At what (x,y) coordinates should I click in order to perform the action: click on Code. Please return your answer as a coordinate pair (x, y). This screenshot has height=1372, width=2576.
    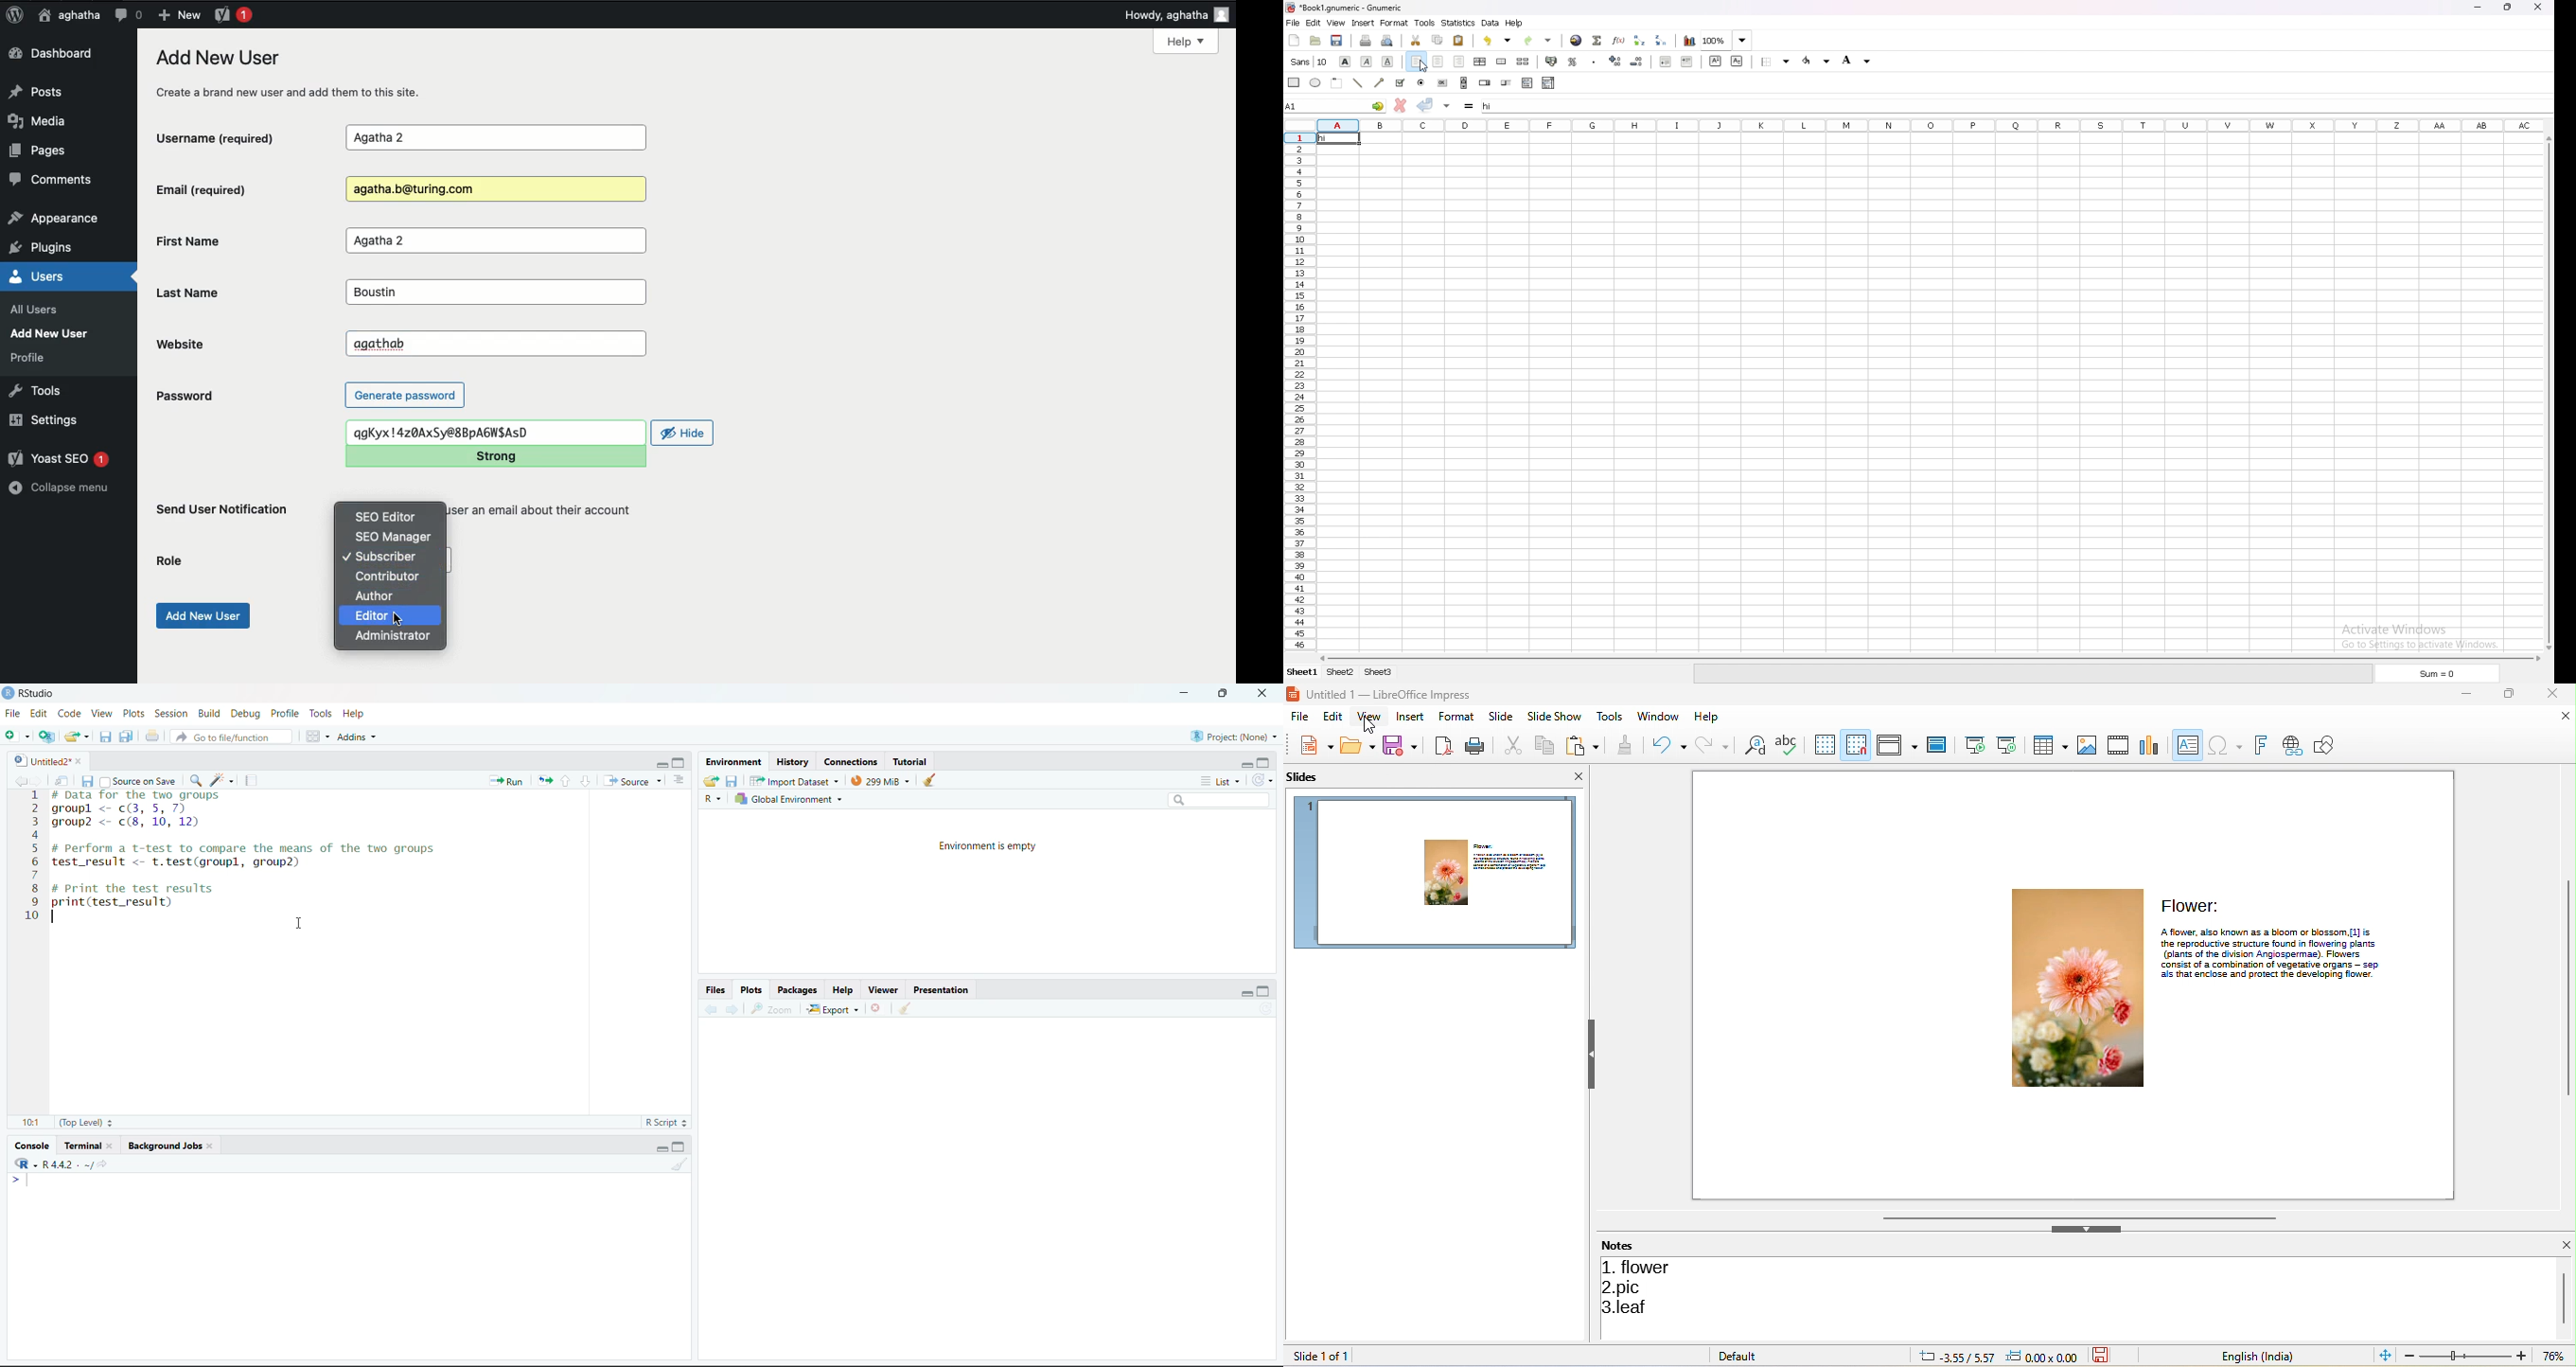
    Looking at the image, I should click on (70, 714).